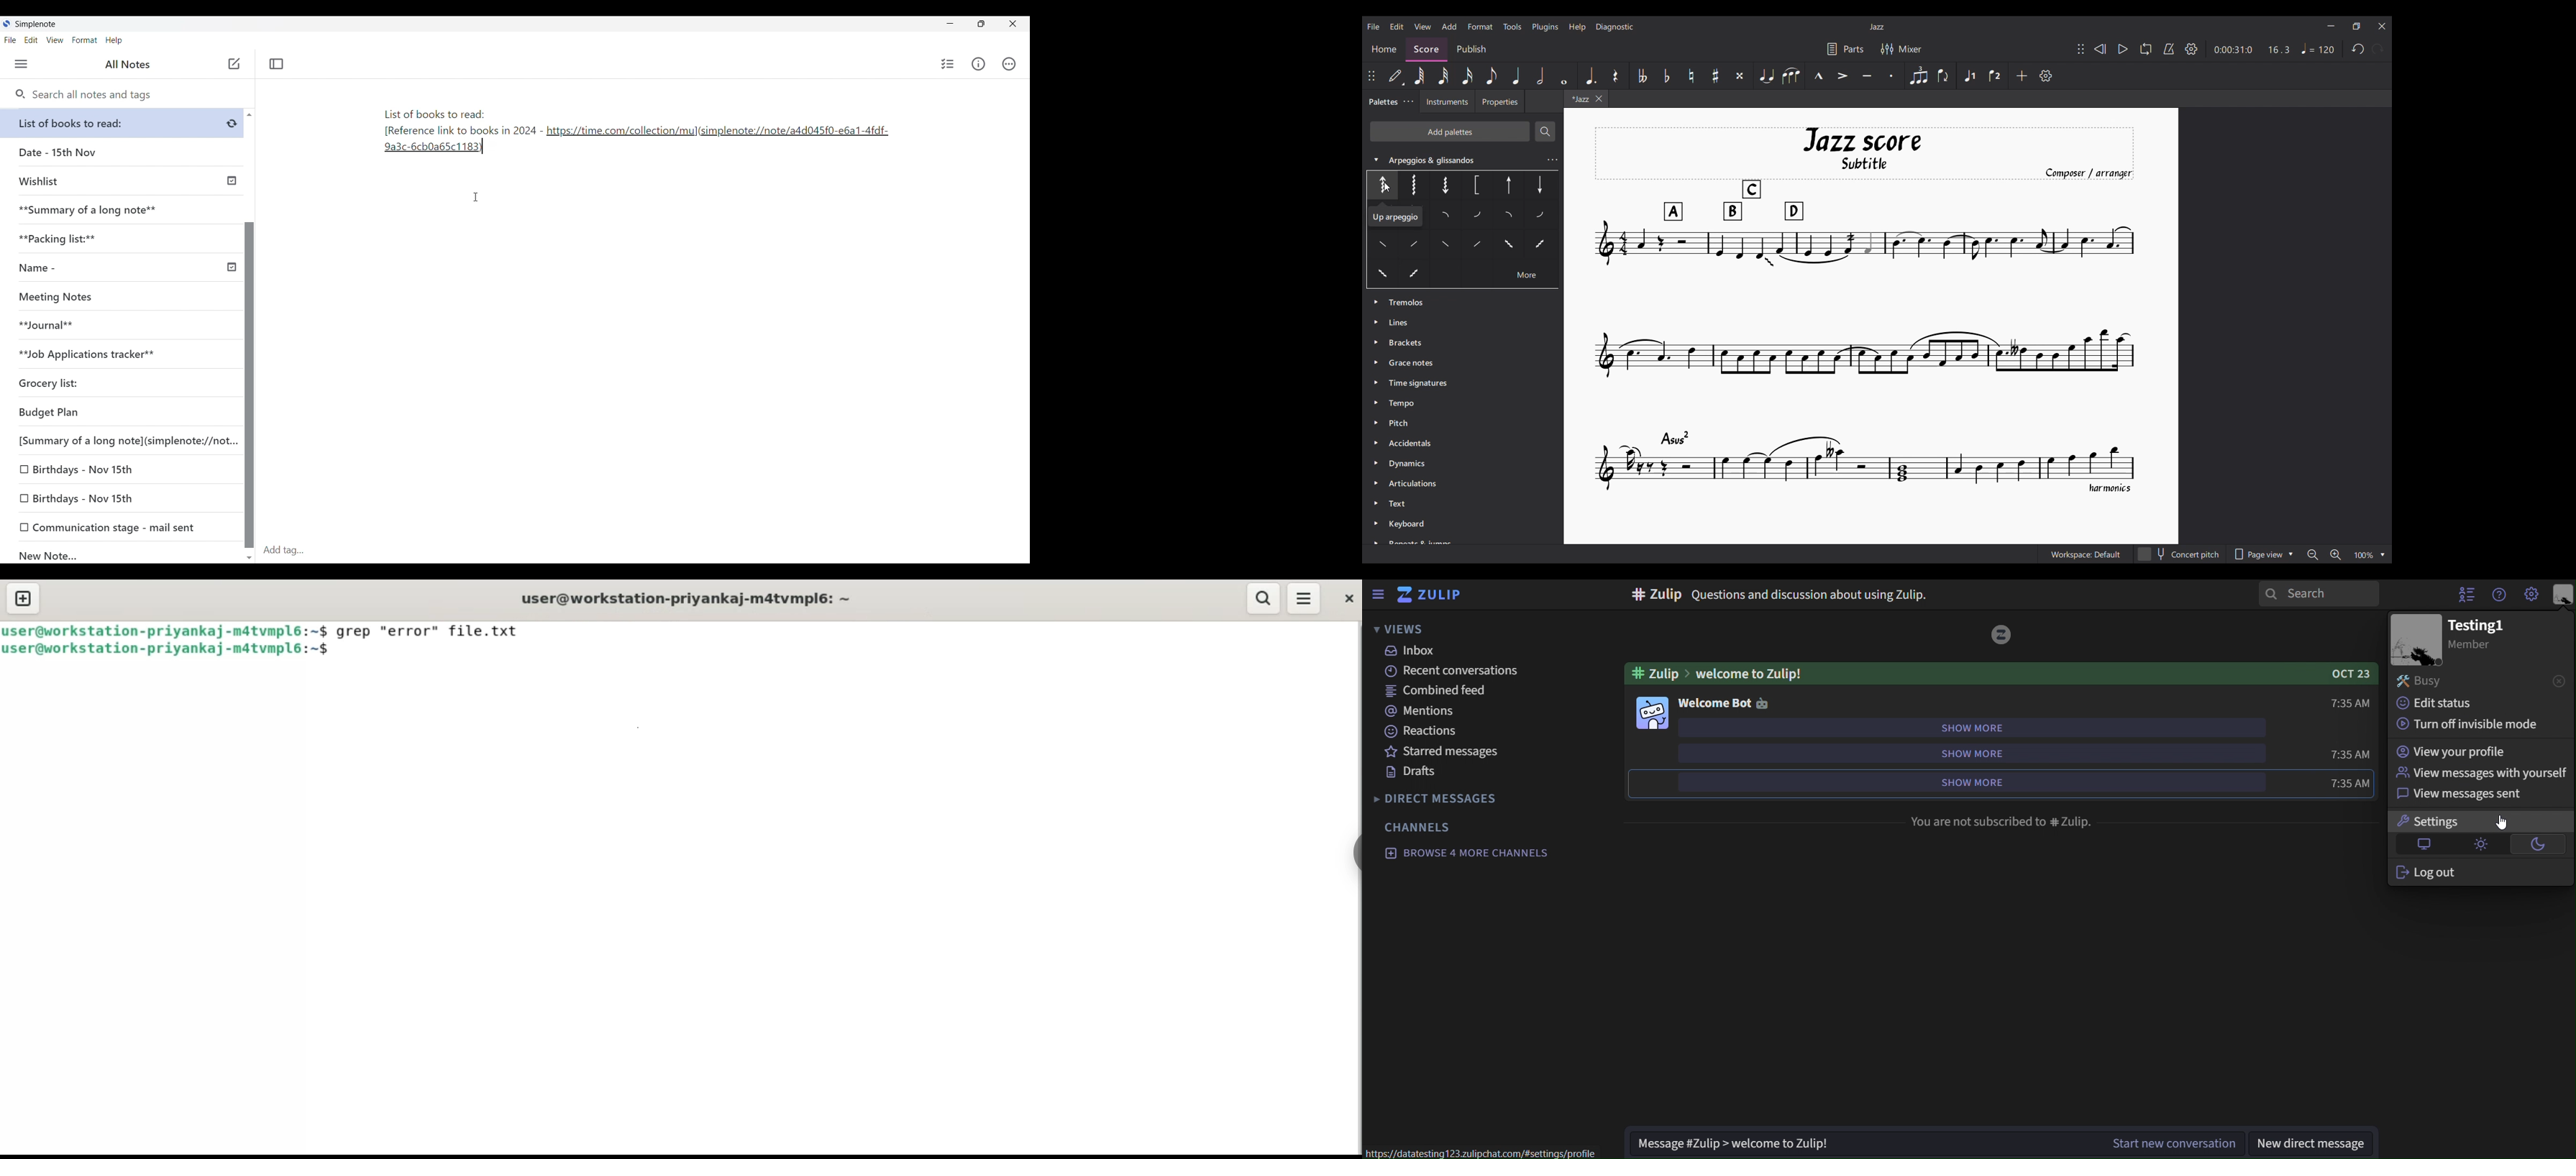 This screenshot has height=1176, width=2576. I want to click on Edit, so click(31, 40).